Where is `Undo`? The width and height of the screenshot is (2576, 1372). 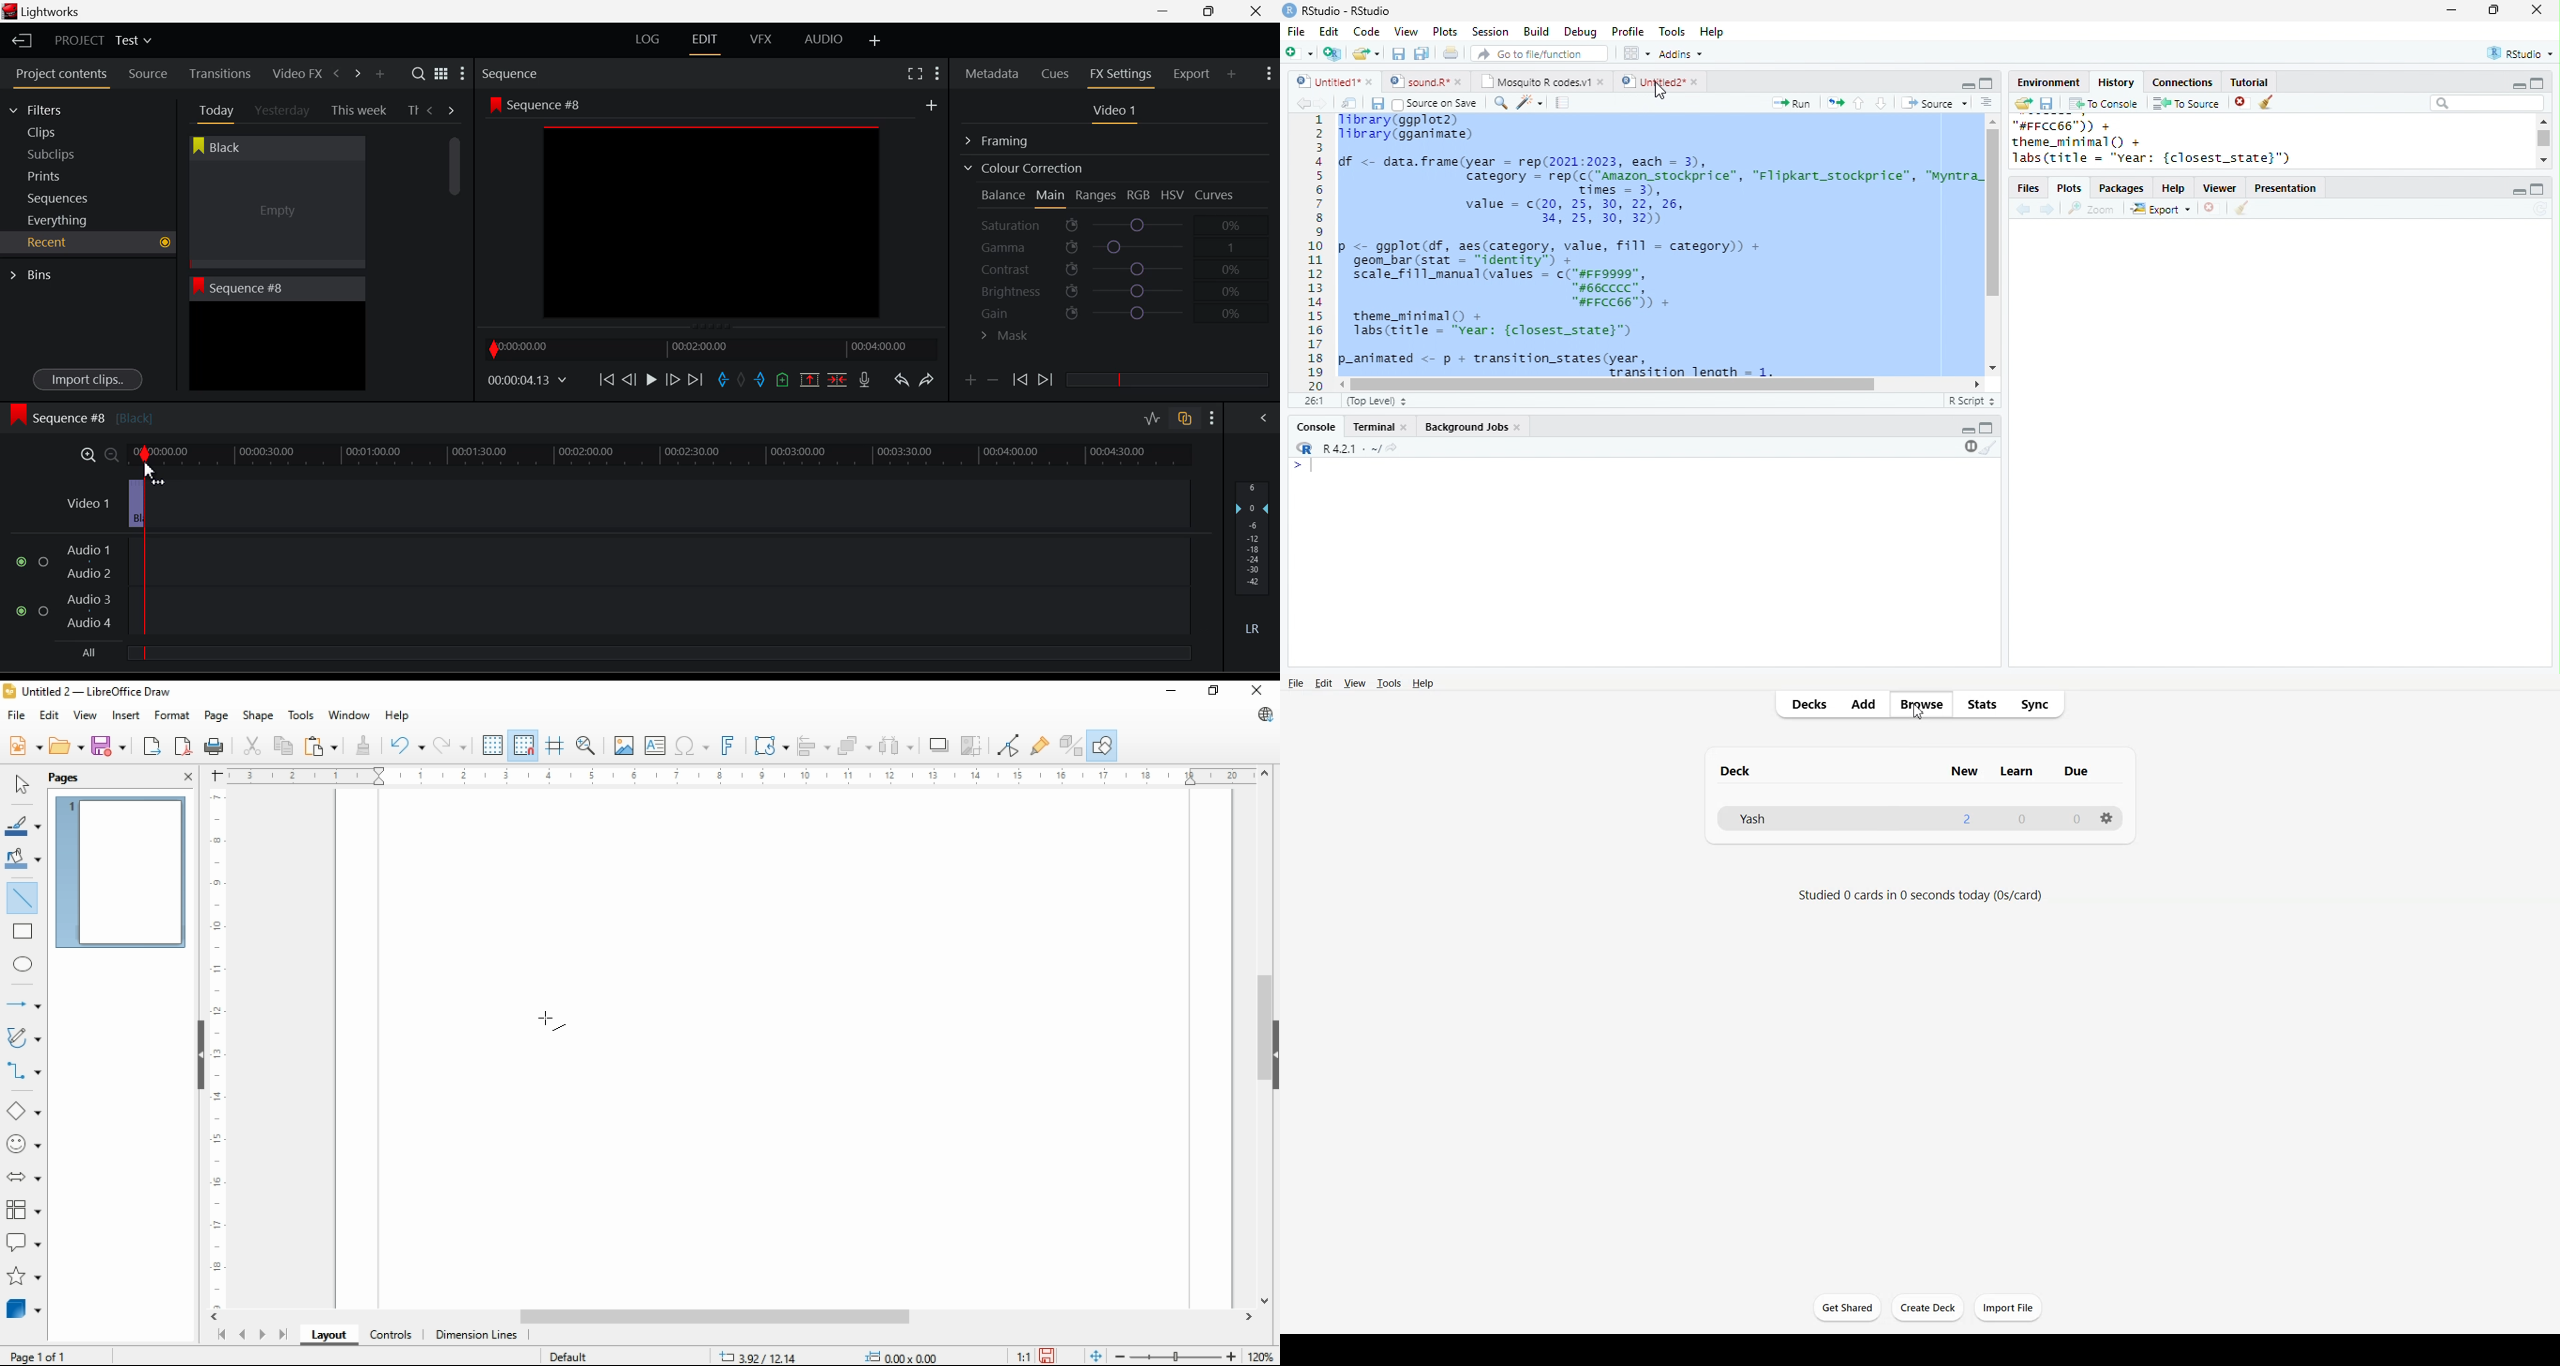 Undo is located at coordinates (901, 383).